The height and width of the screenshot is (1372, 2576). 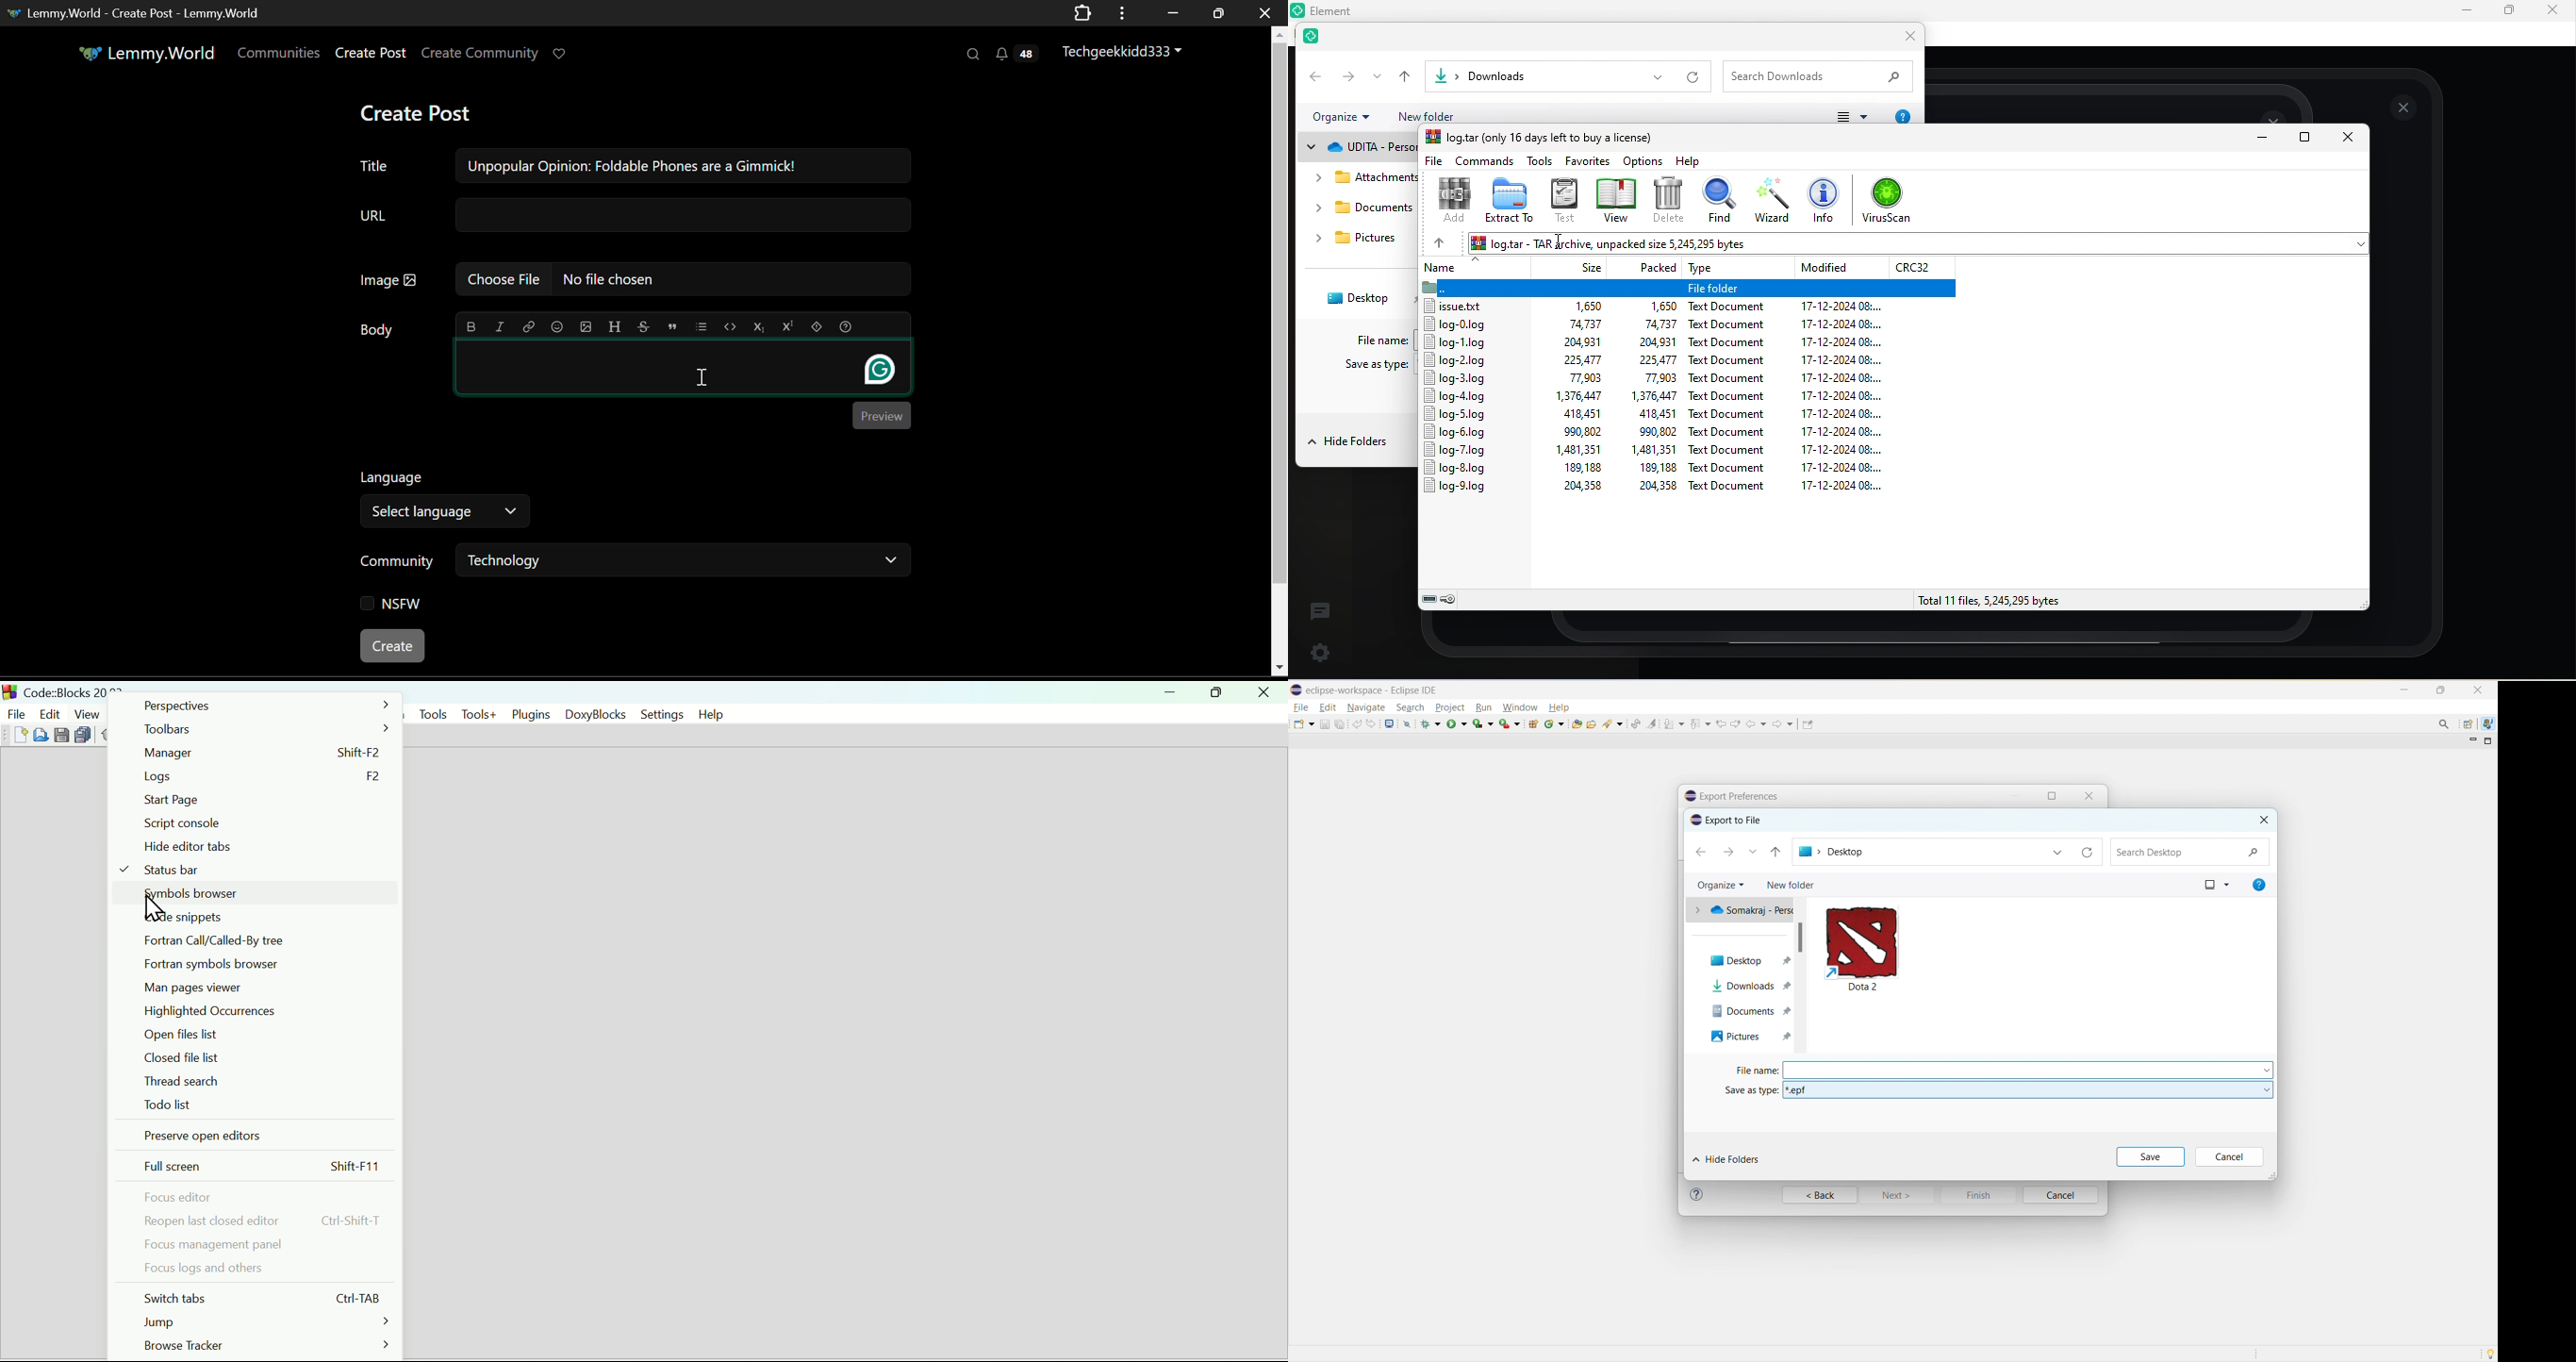 What do you see at coordinates (260, 846) in the screenshot?
I see `Hide editor tabs` at bounding box center [260, 846].